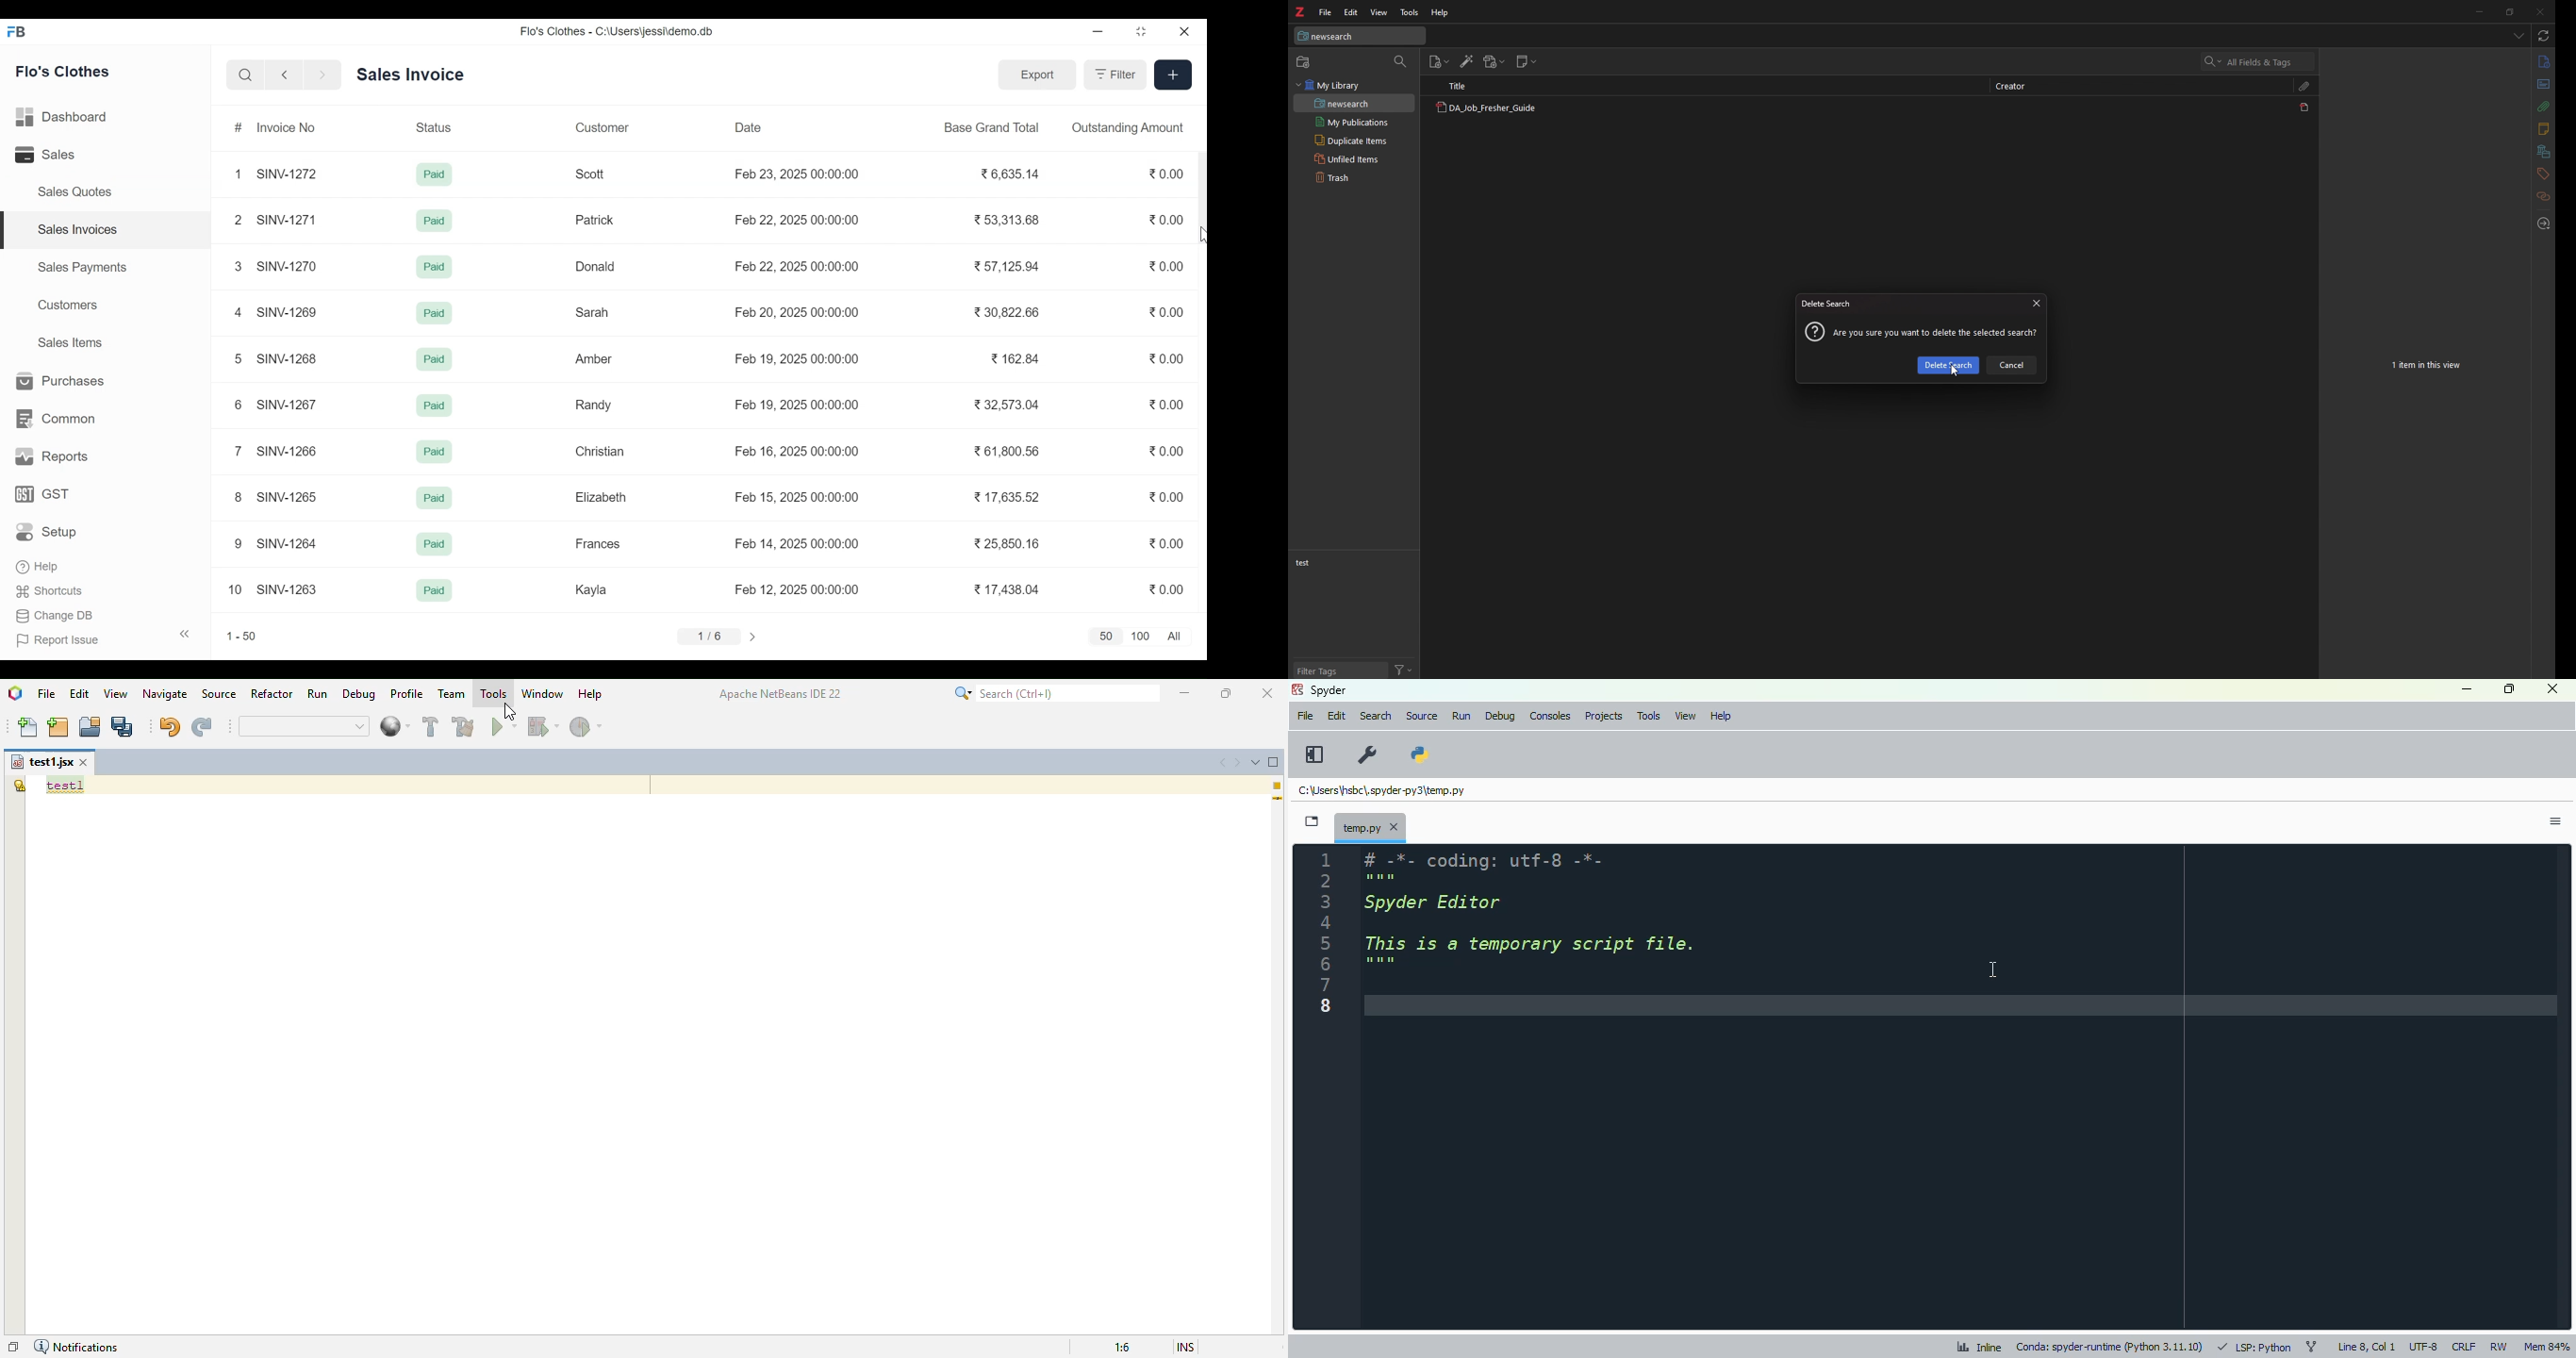 The image size is (2576, 1372). What do you see at coordinates (42, 495) in the screenshot?
I see `GST` at bounding box center [42, 495].